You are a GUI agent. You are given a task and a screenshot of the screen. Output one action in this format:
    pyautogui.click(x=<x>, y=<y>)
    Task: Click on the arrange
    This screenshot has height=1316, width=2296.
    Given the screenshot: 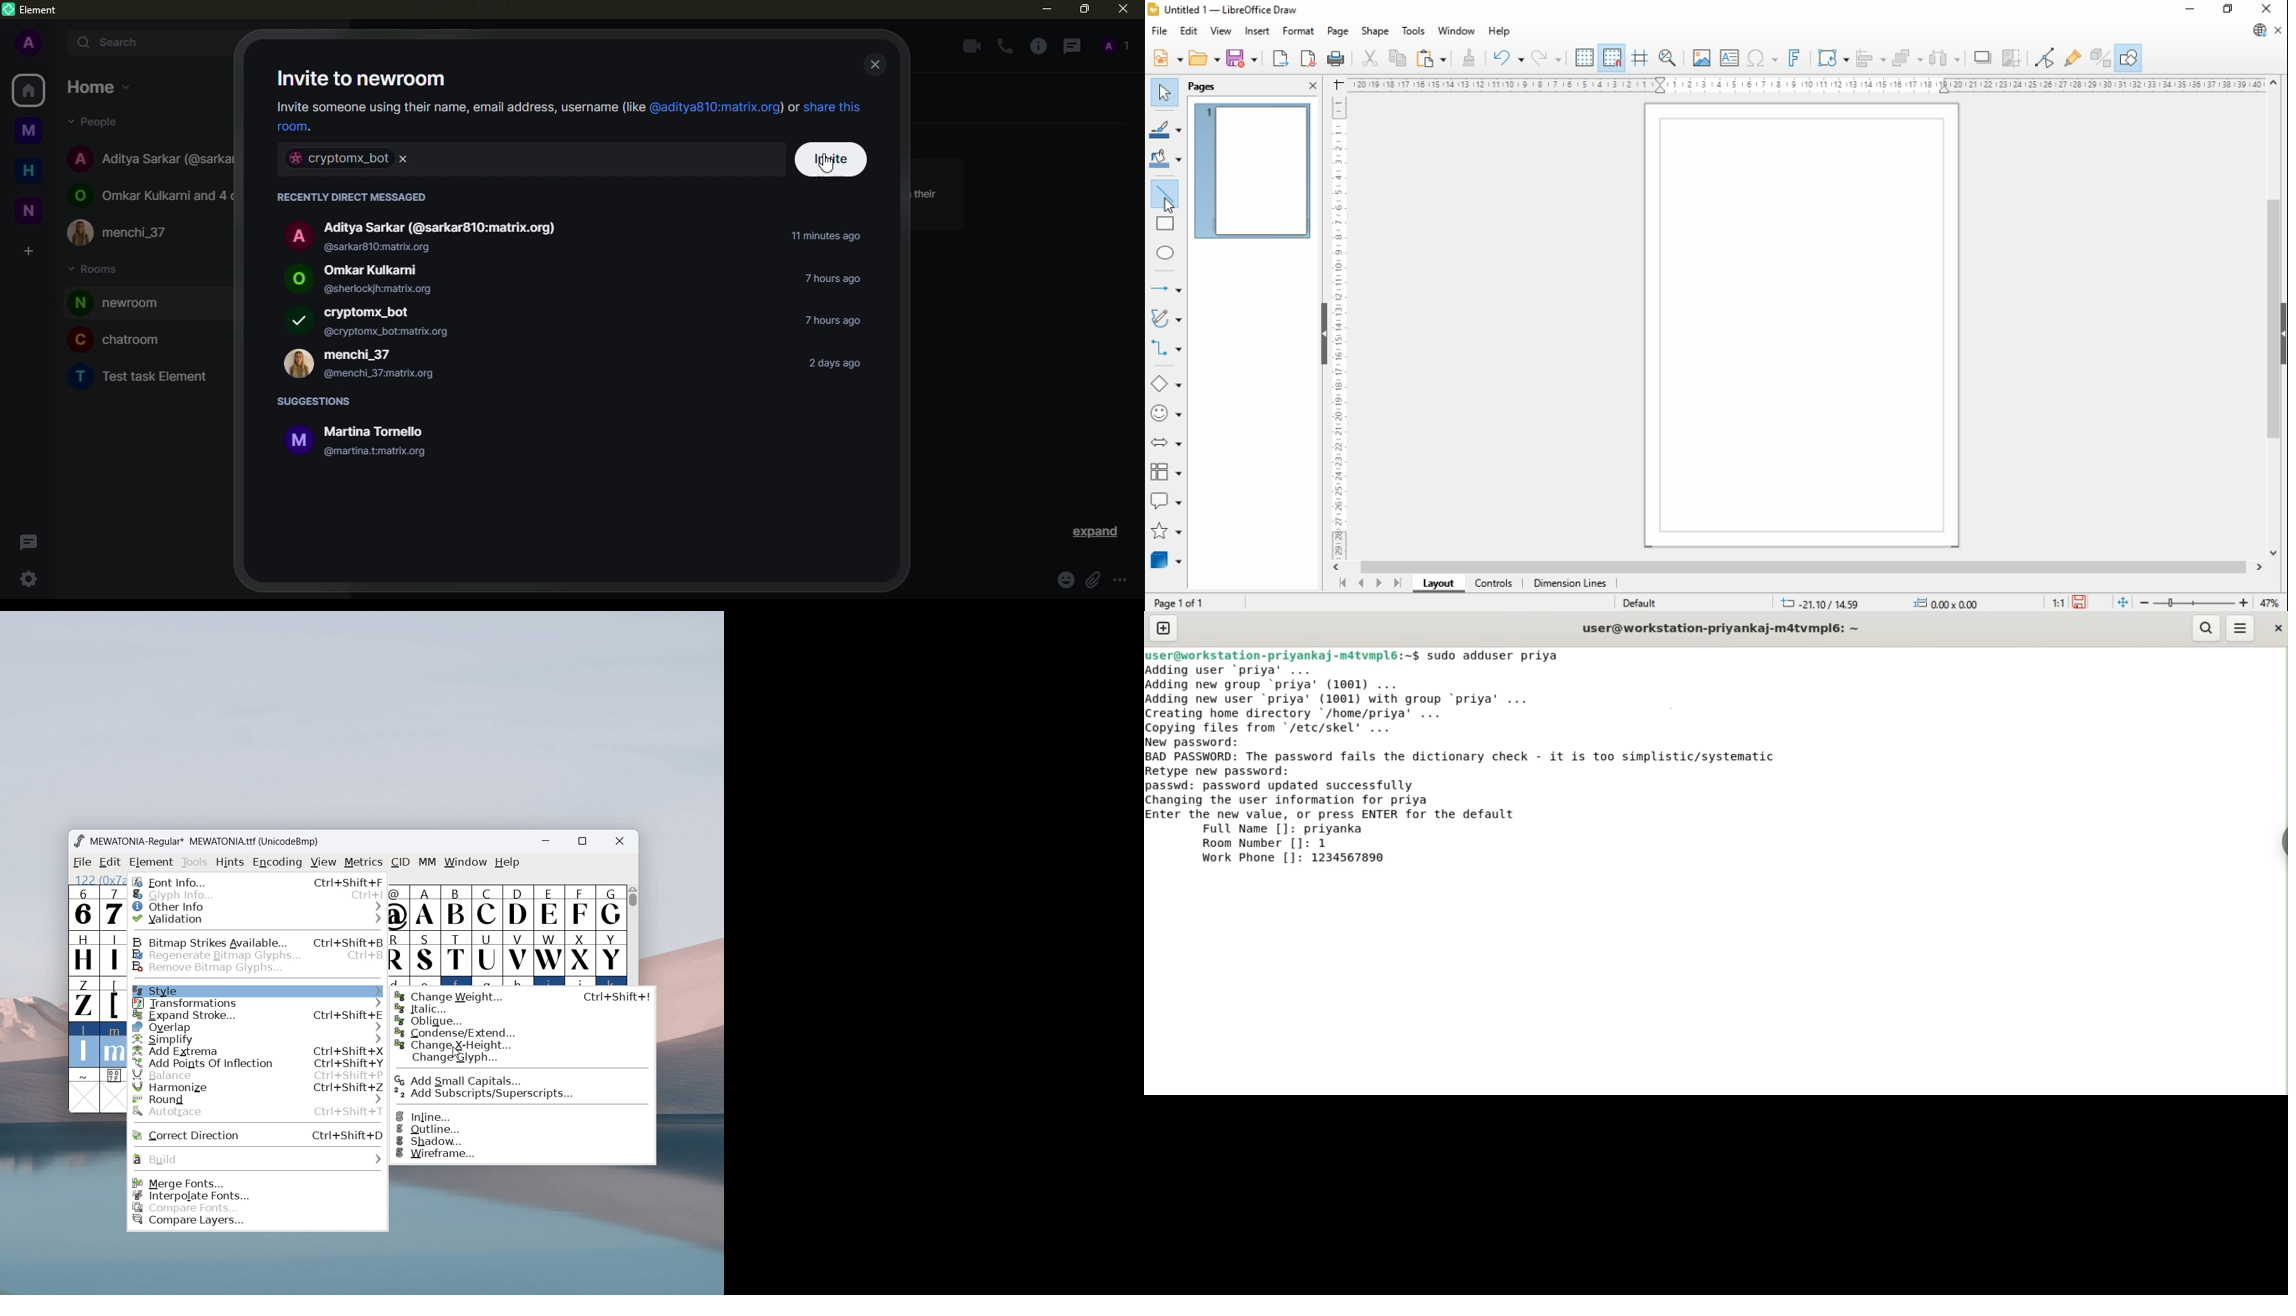 What is the action you would take?
    pyautogui.click(x=1909, y=56)
    